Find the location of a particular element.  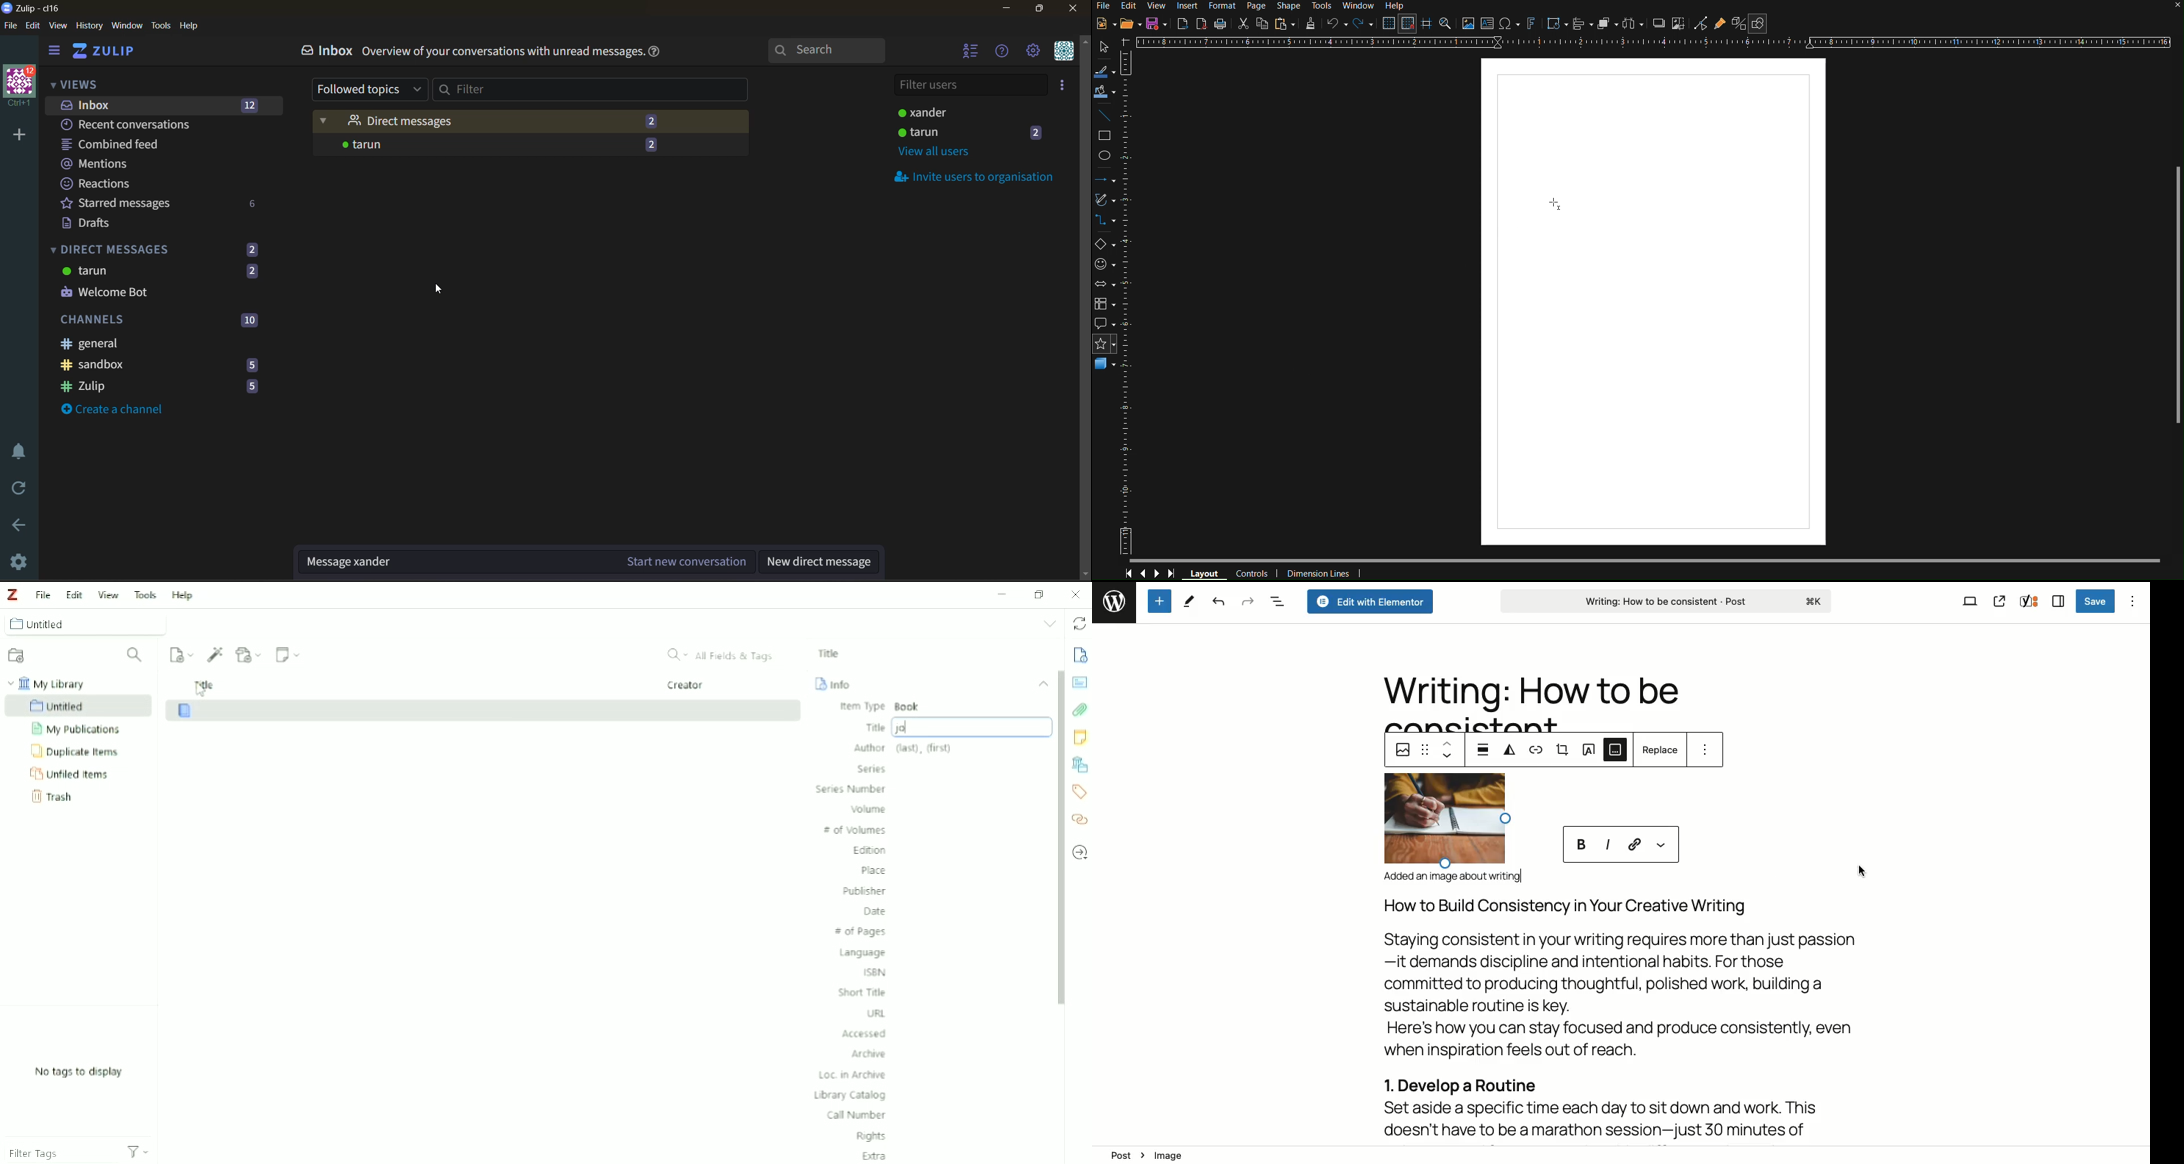

Replace is located at coordinates (1661, 750).